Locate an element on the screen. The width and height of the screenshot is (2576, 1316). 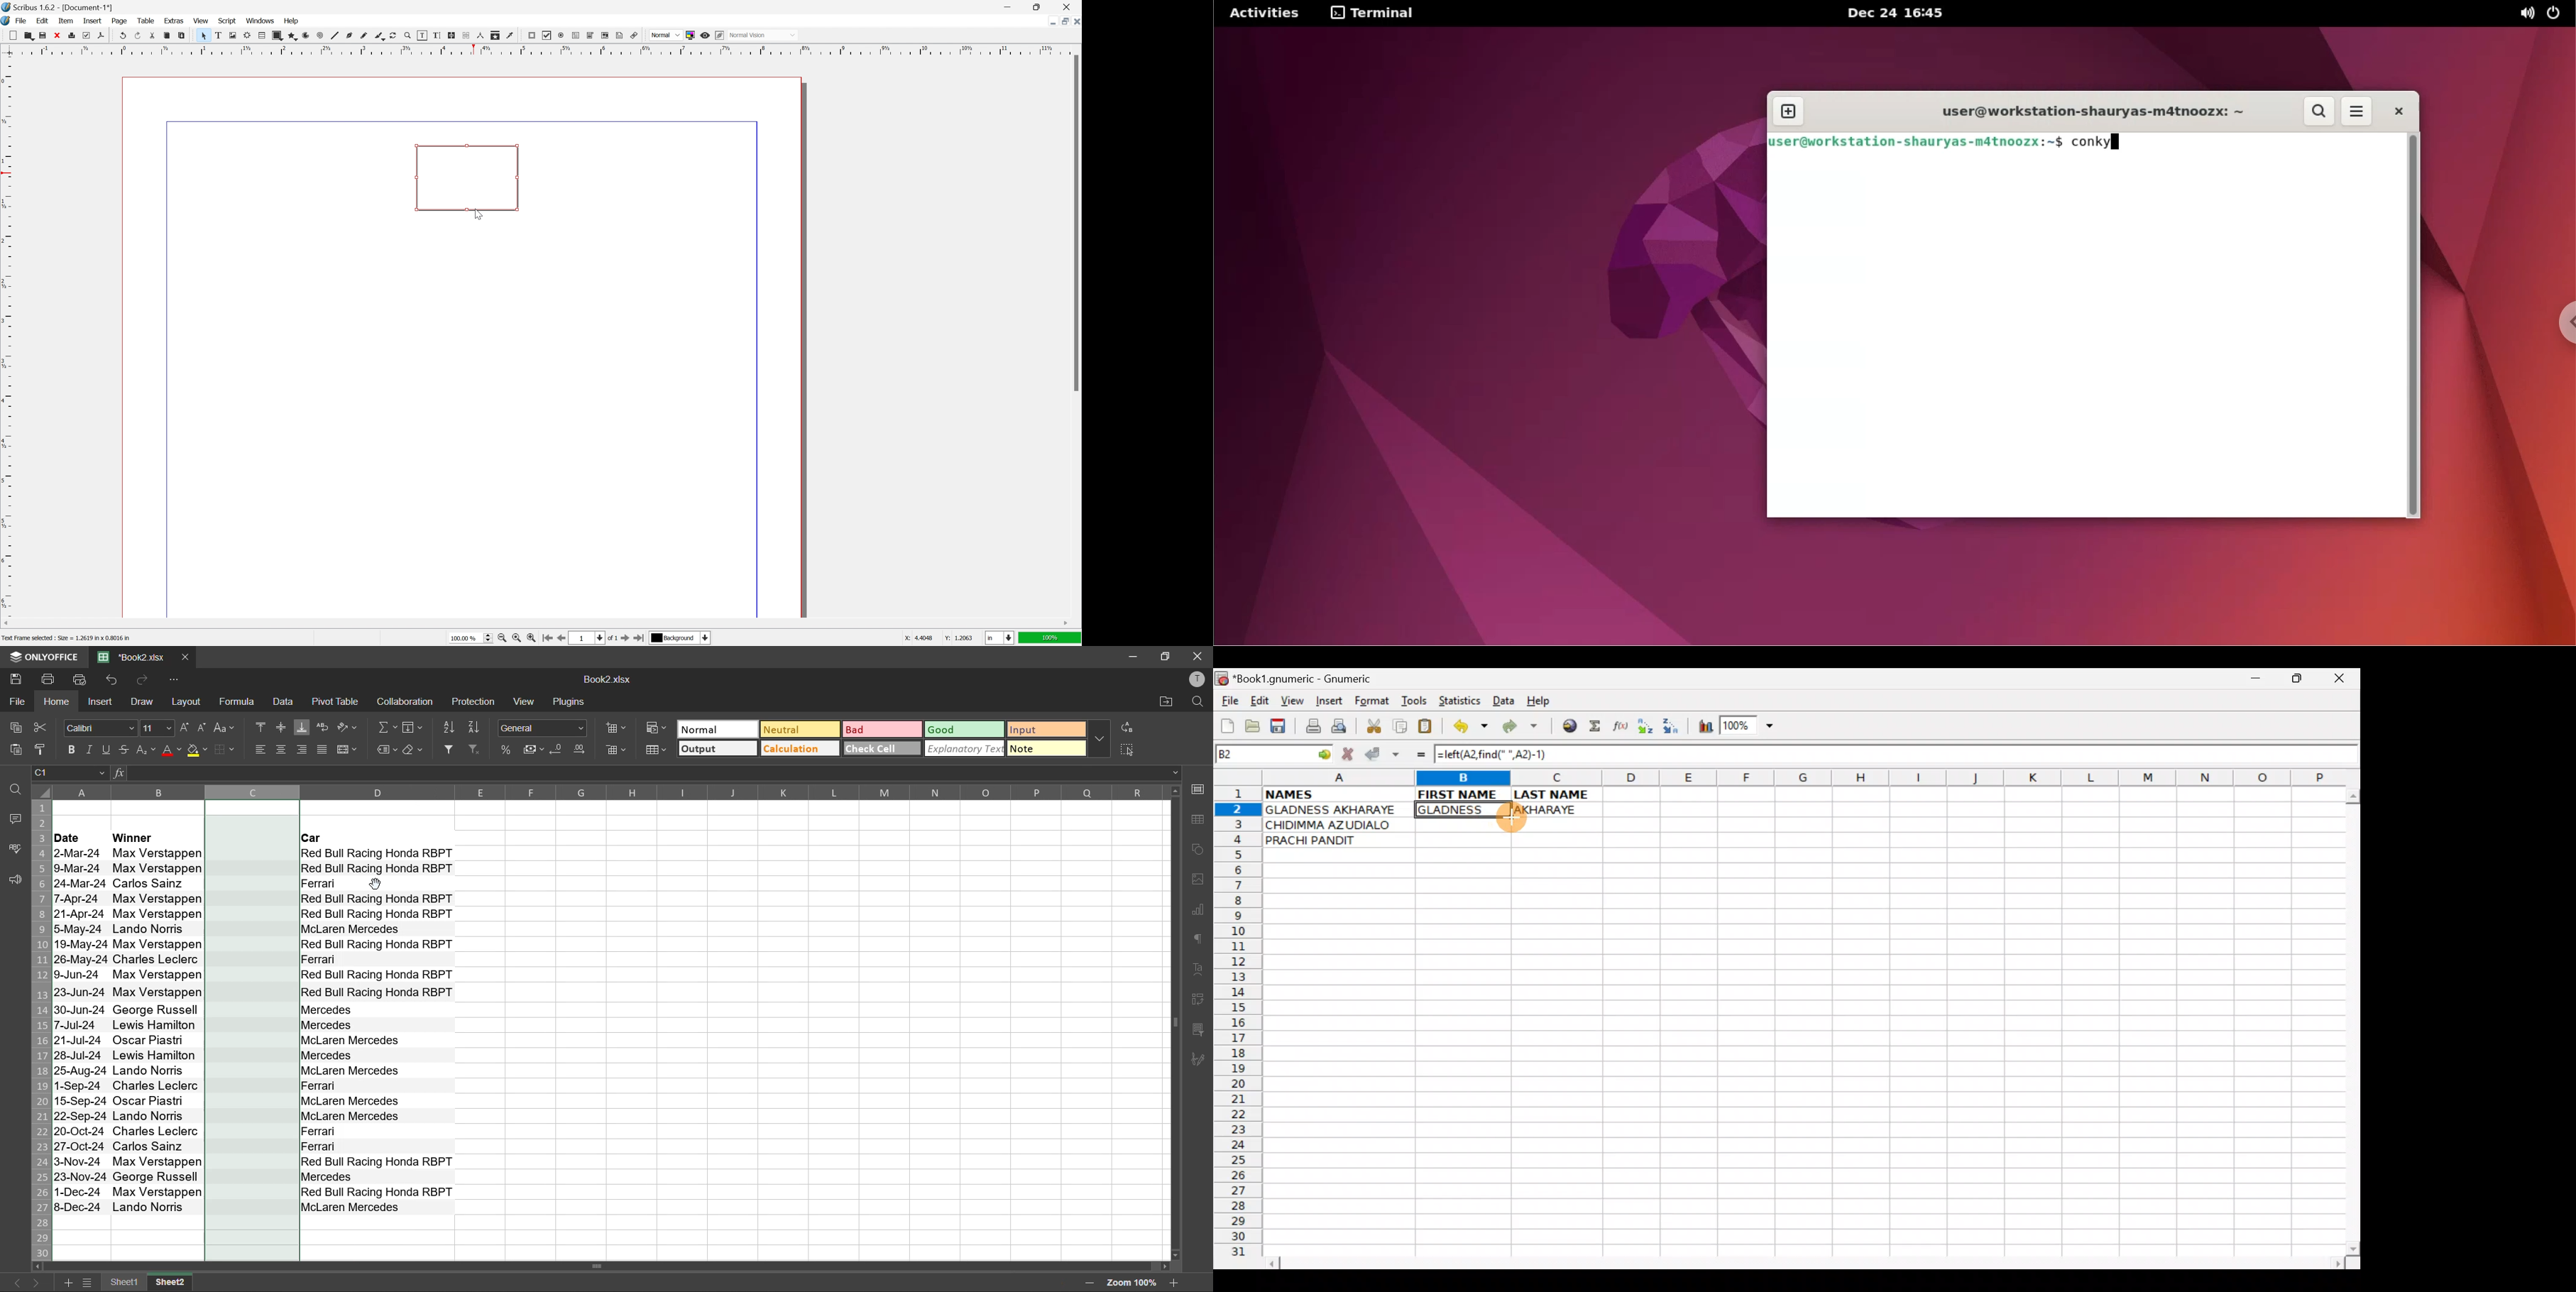
text is located at coordinates (1198, 971).